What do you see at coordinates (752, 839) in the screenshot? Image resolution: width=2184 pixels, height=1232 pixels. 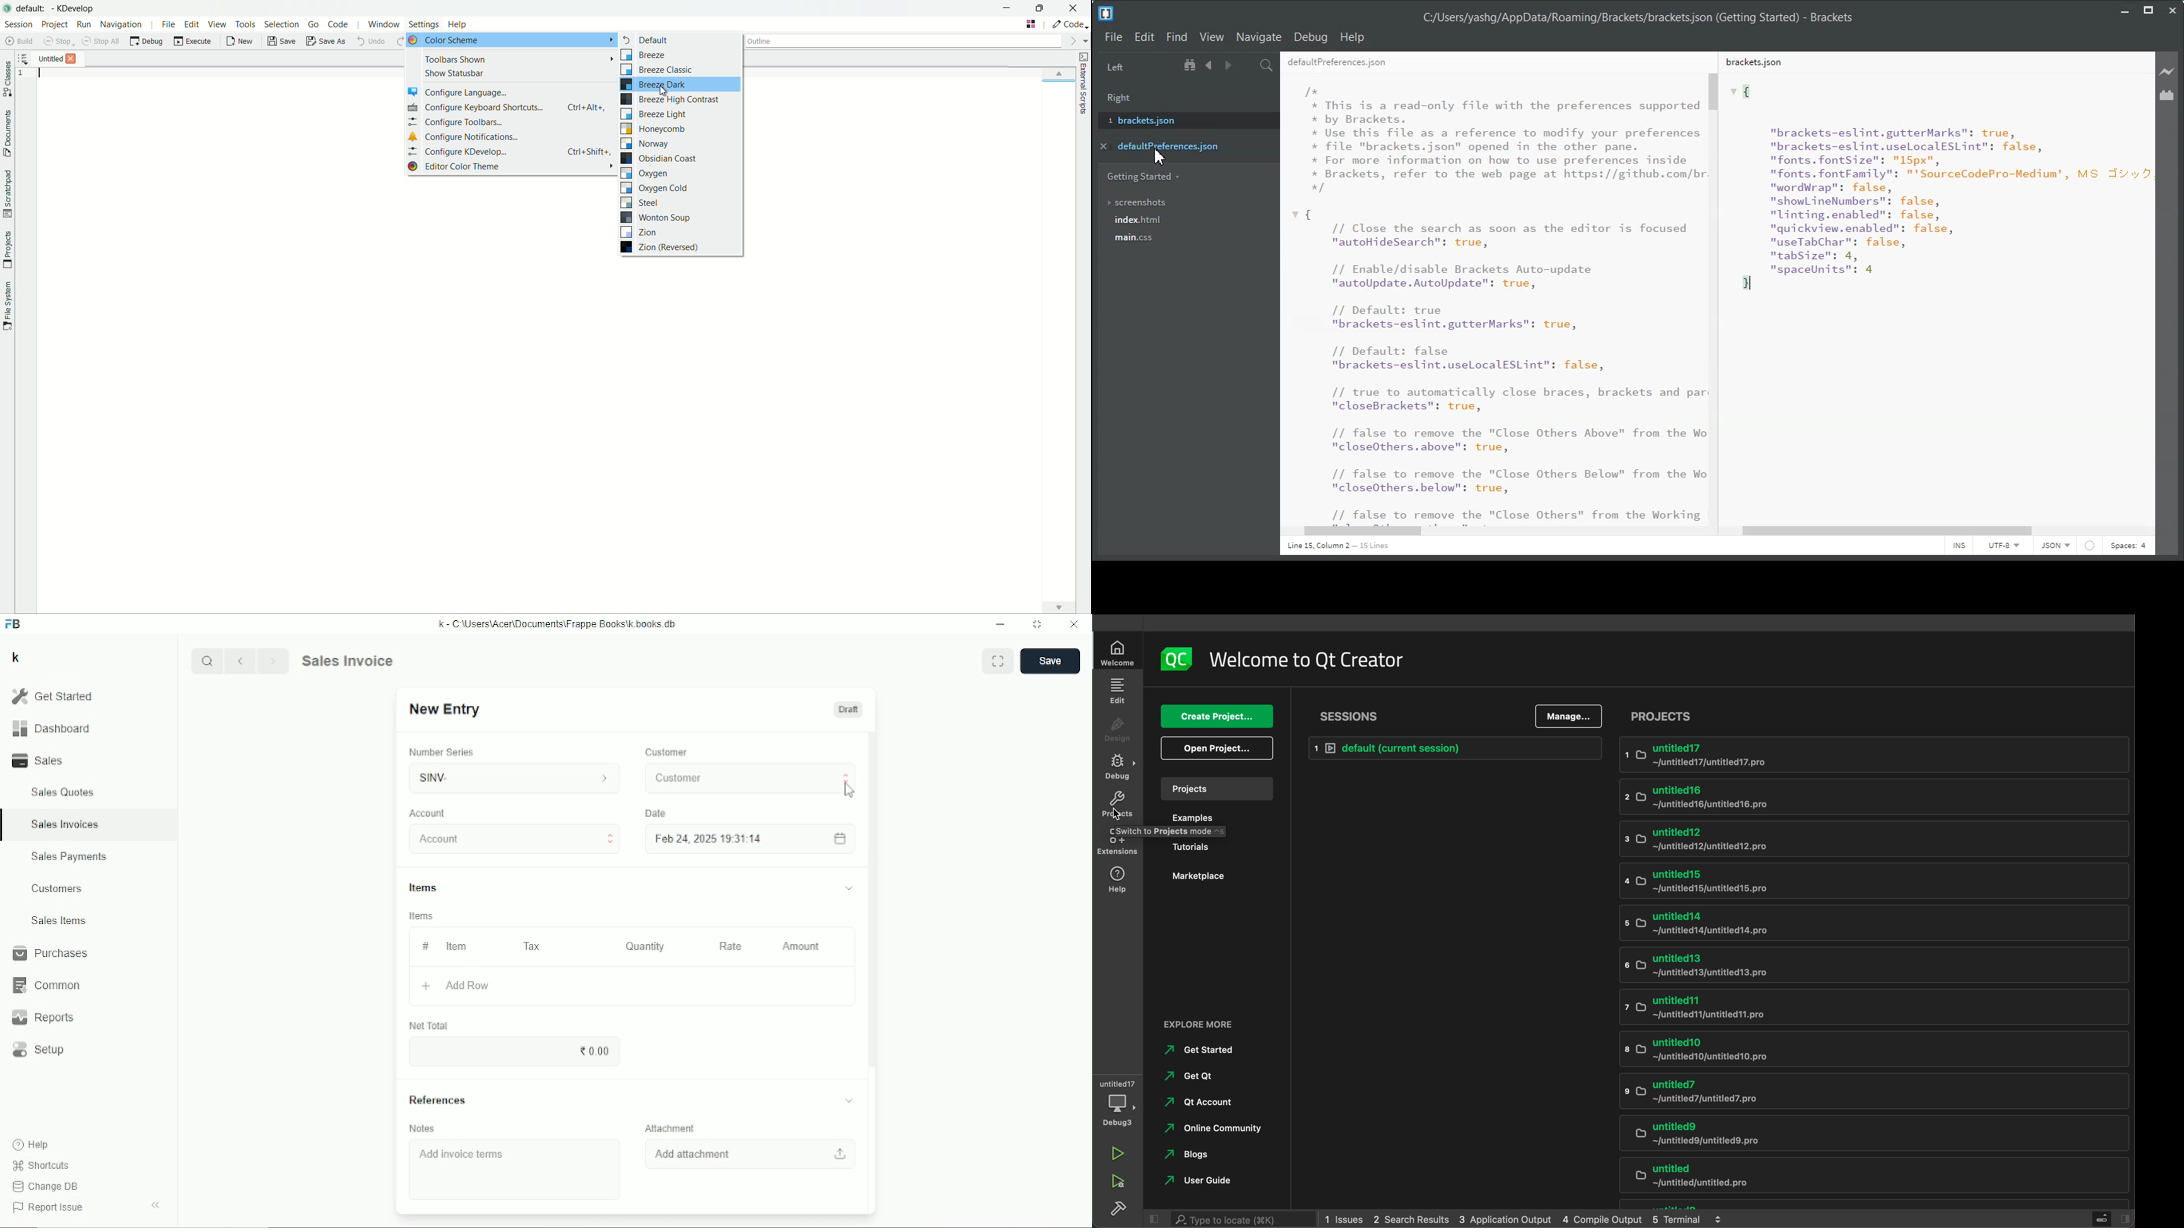 I see `Feb 24, 2025 19:31:14` at bounding box center [752, 839].